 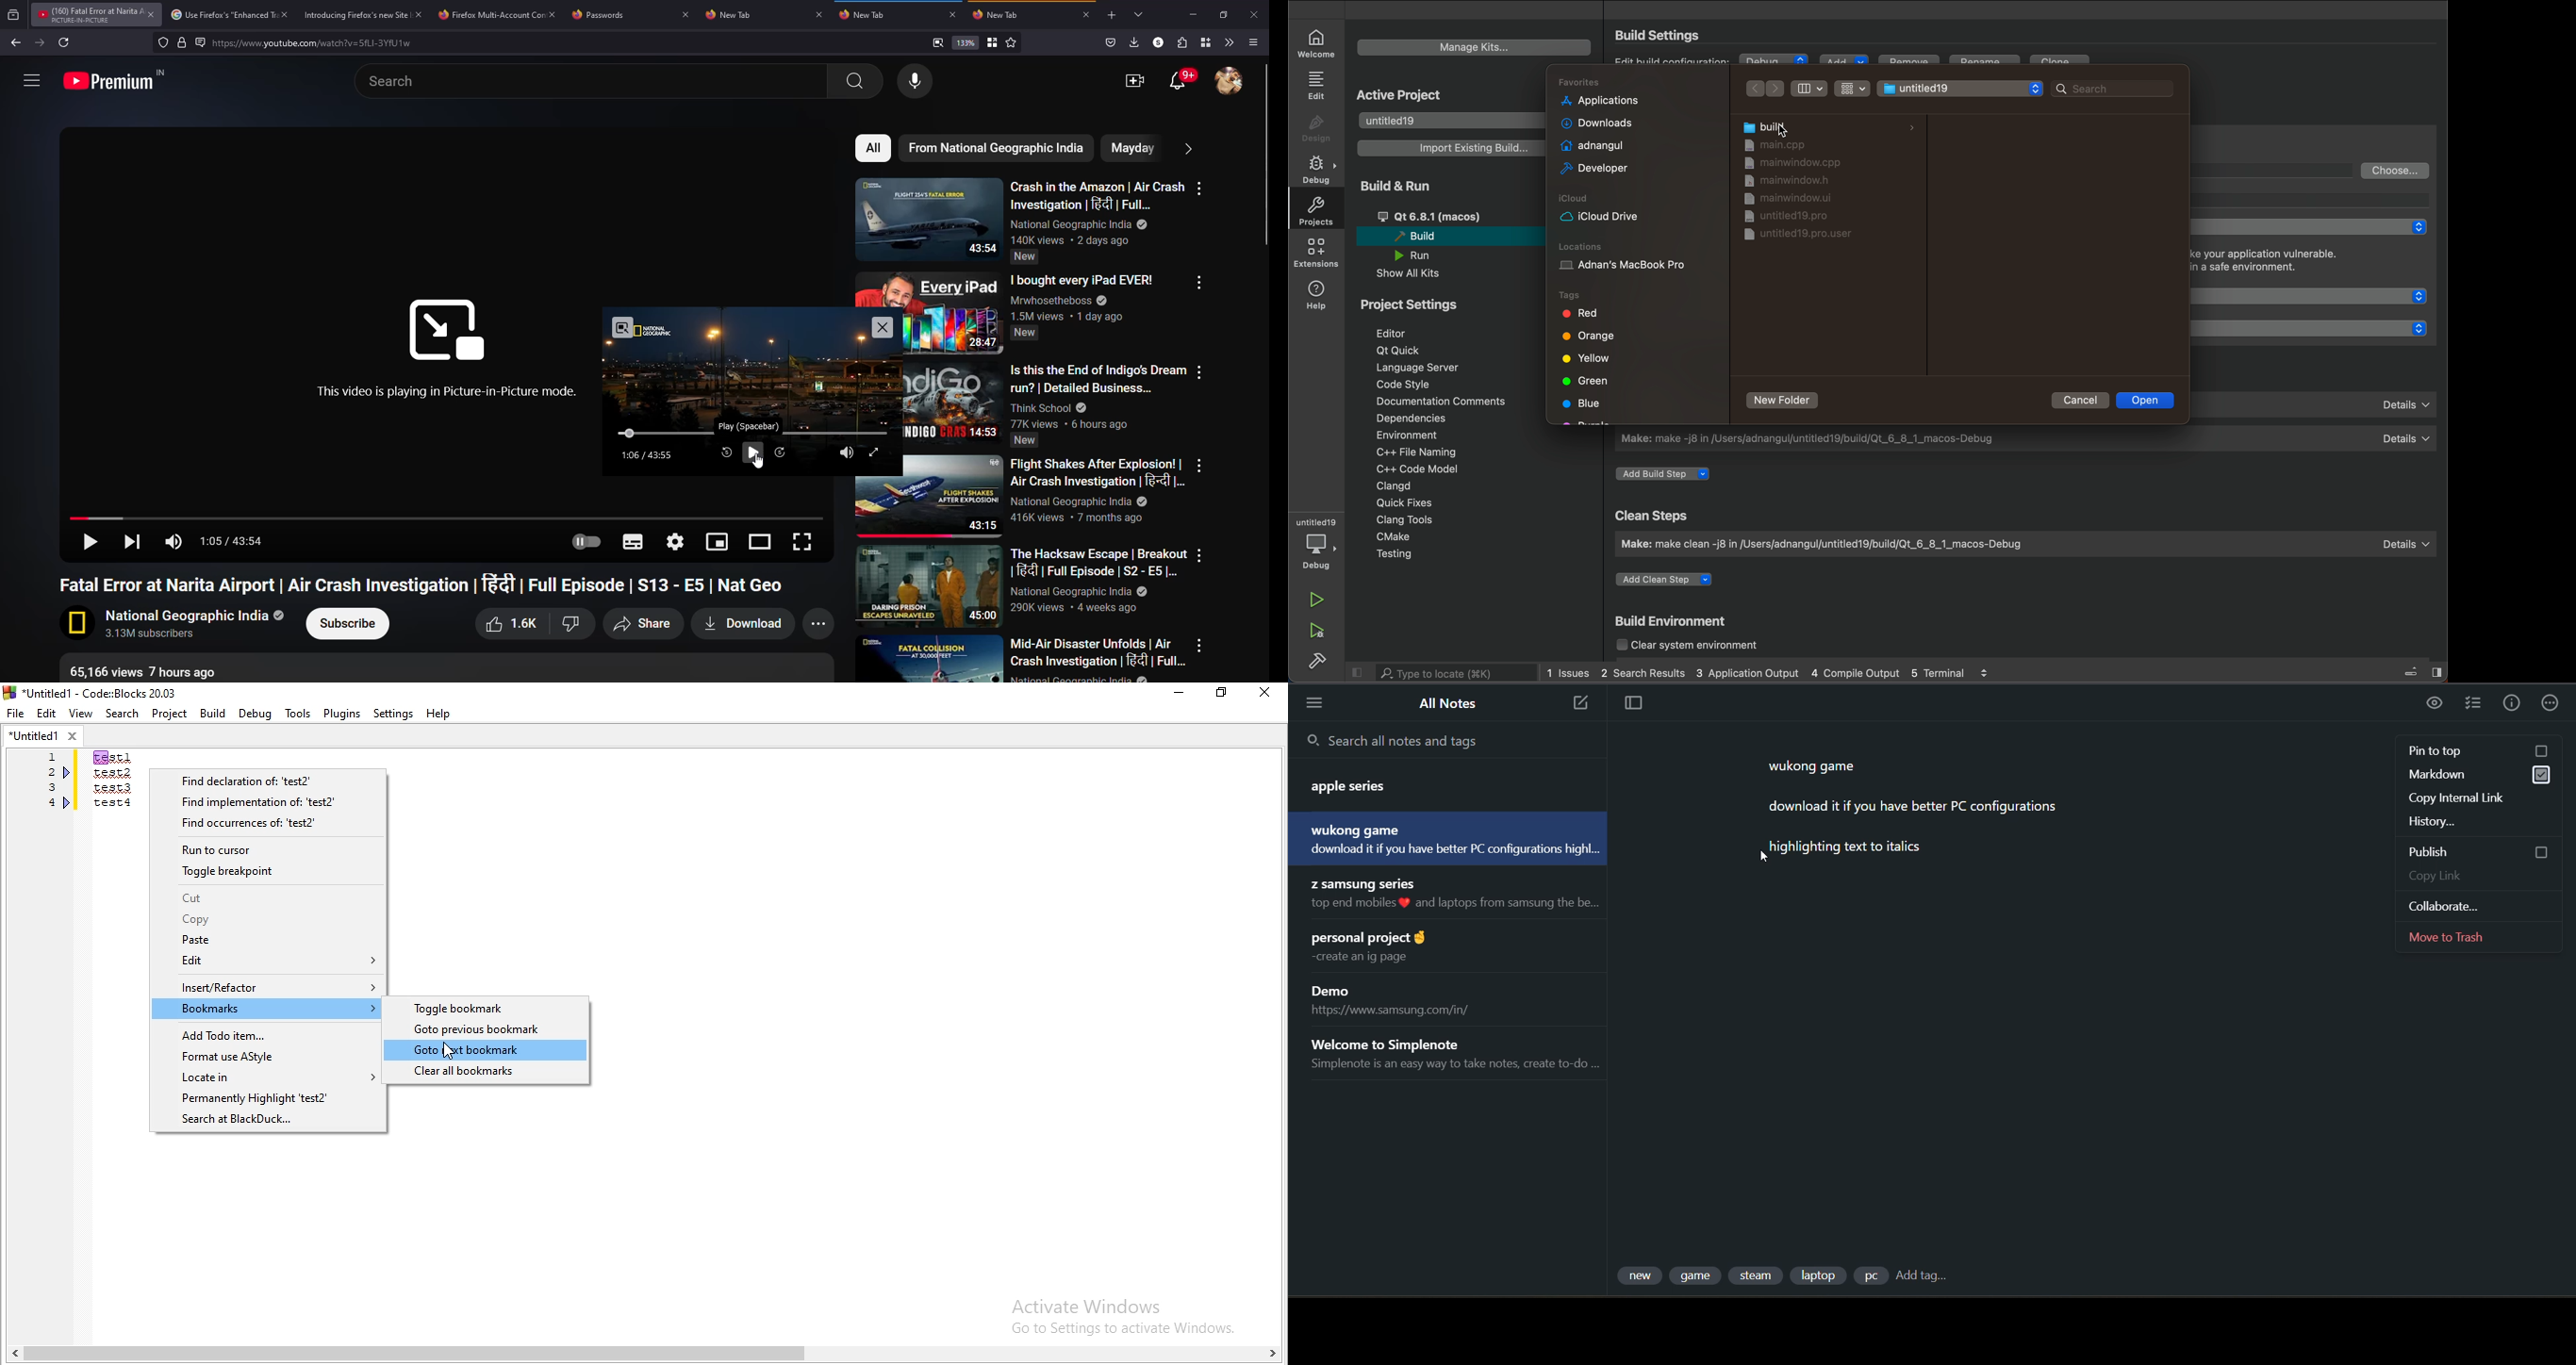 I want to click on video text description, so click(x=1099, y=580).